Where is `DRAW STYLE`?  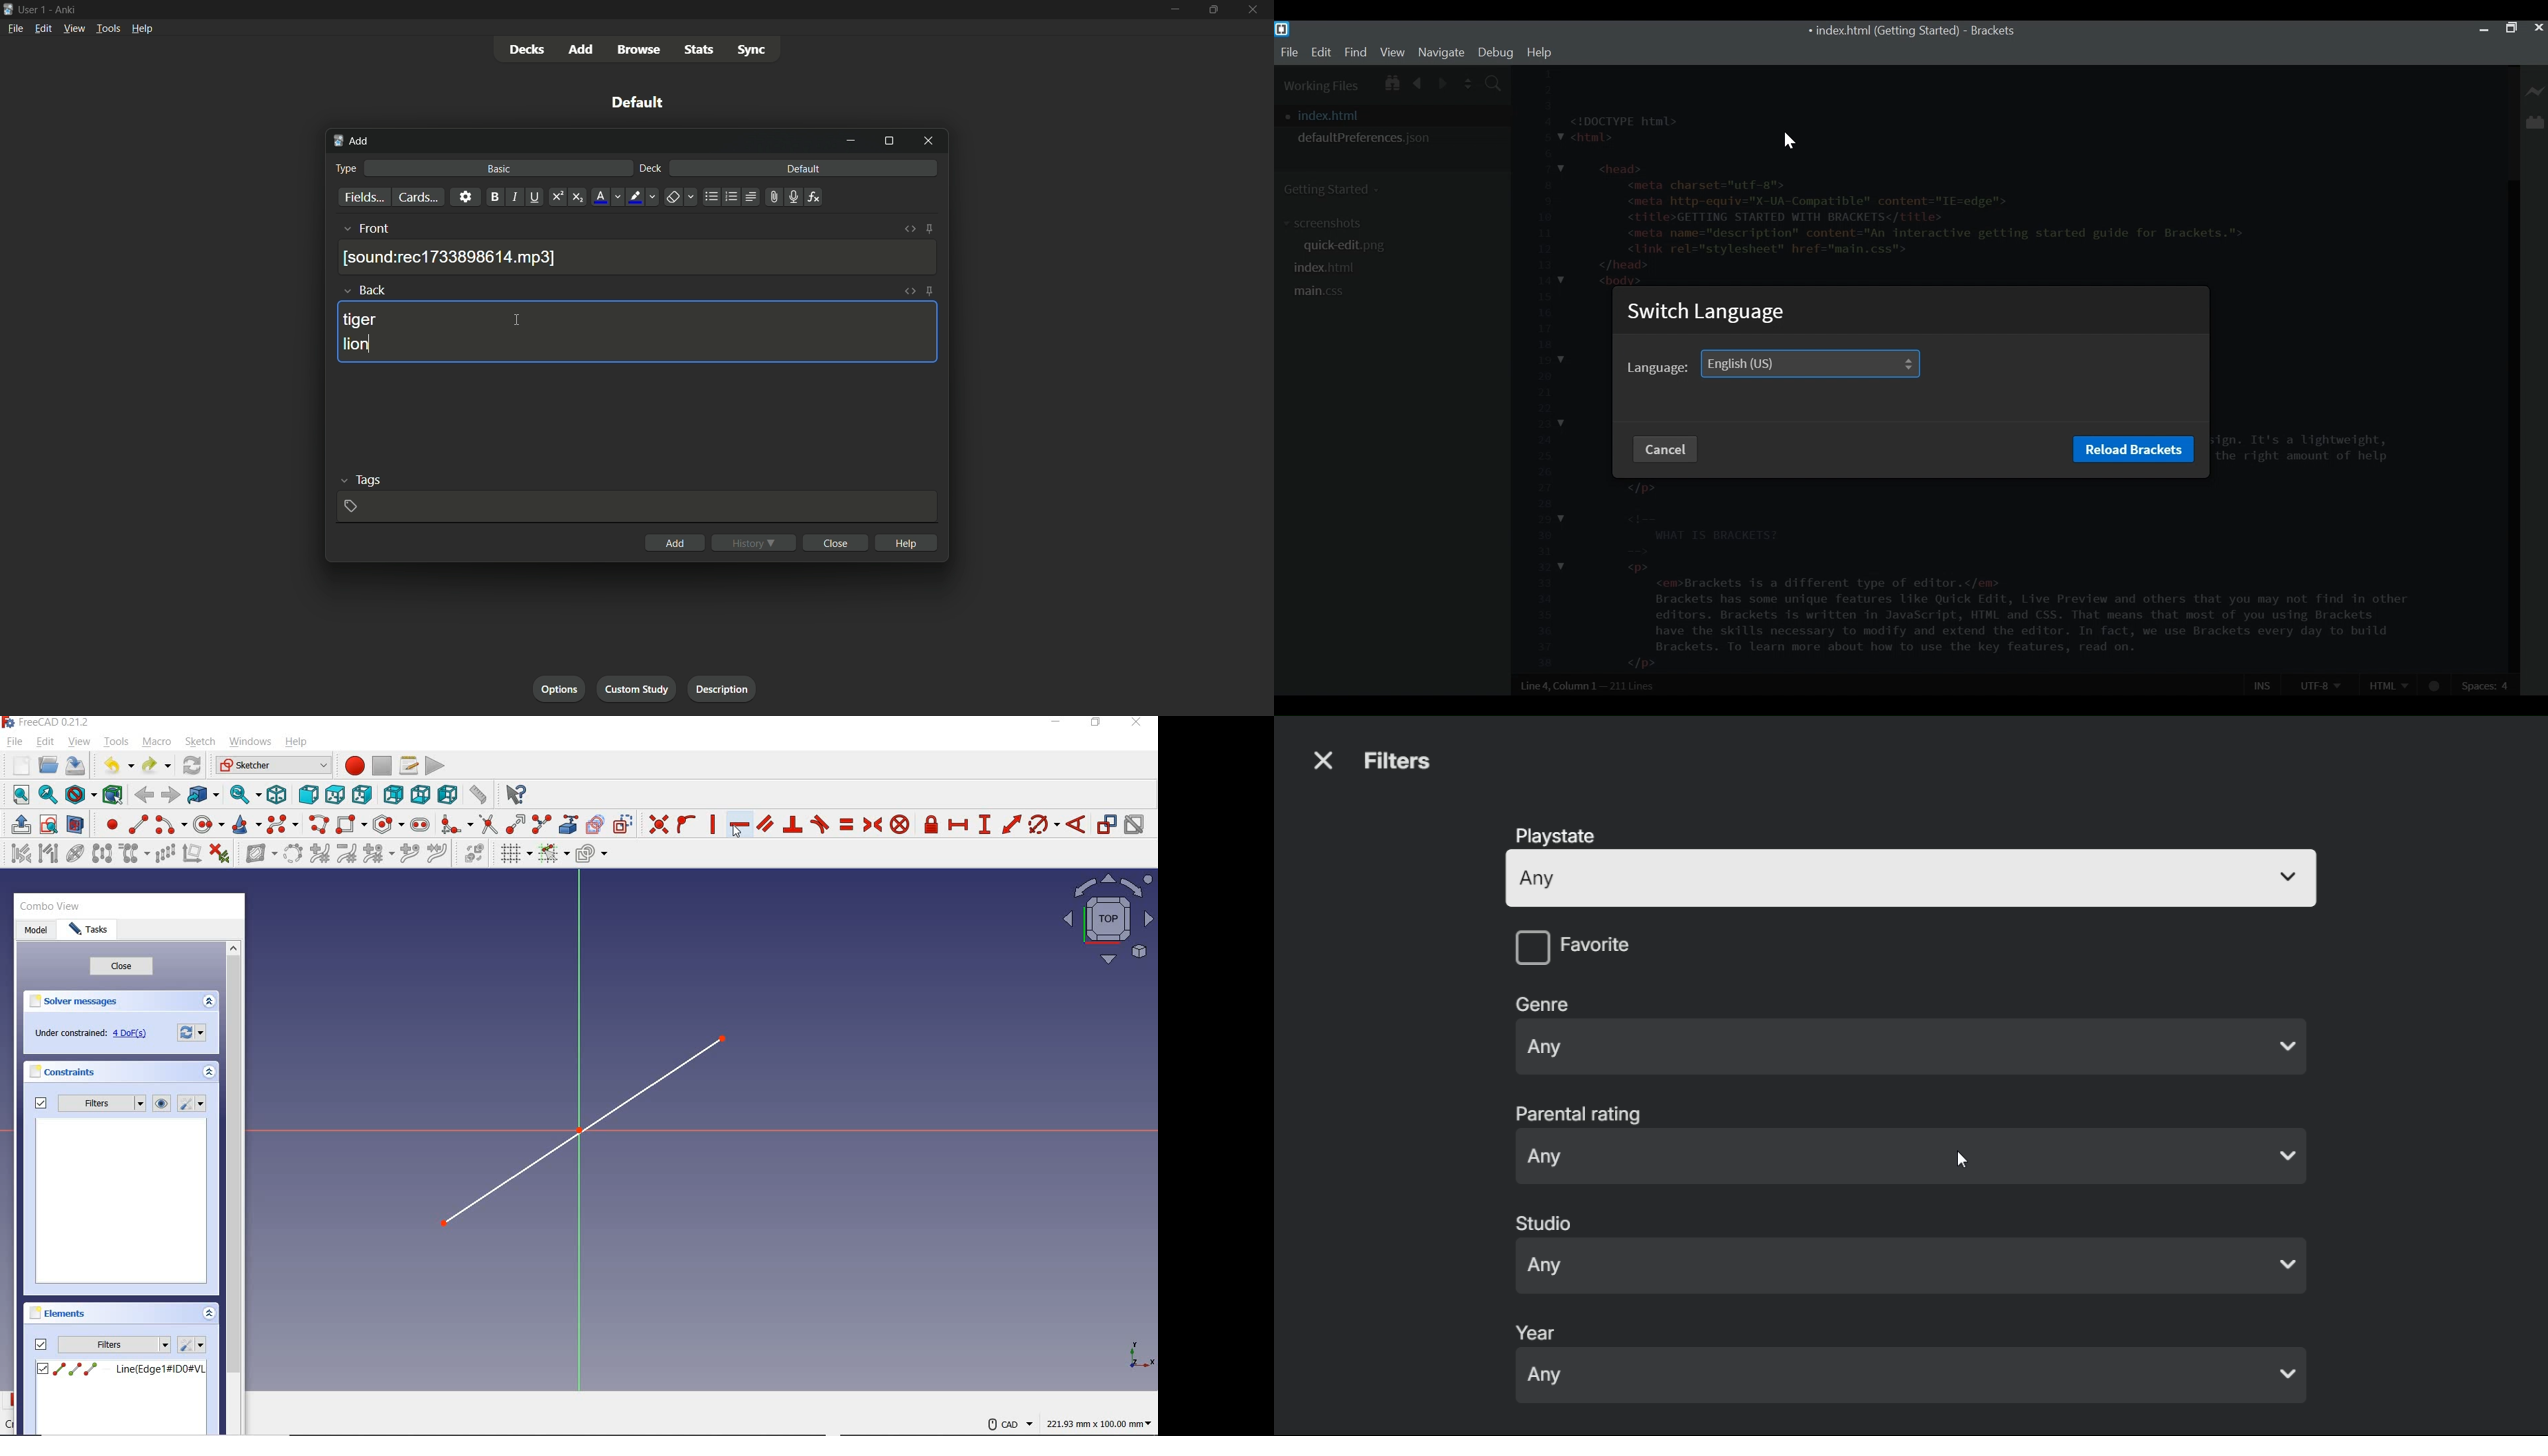
DRAW STYLE is located at coordinates (80, 795).